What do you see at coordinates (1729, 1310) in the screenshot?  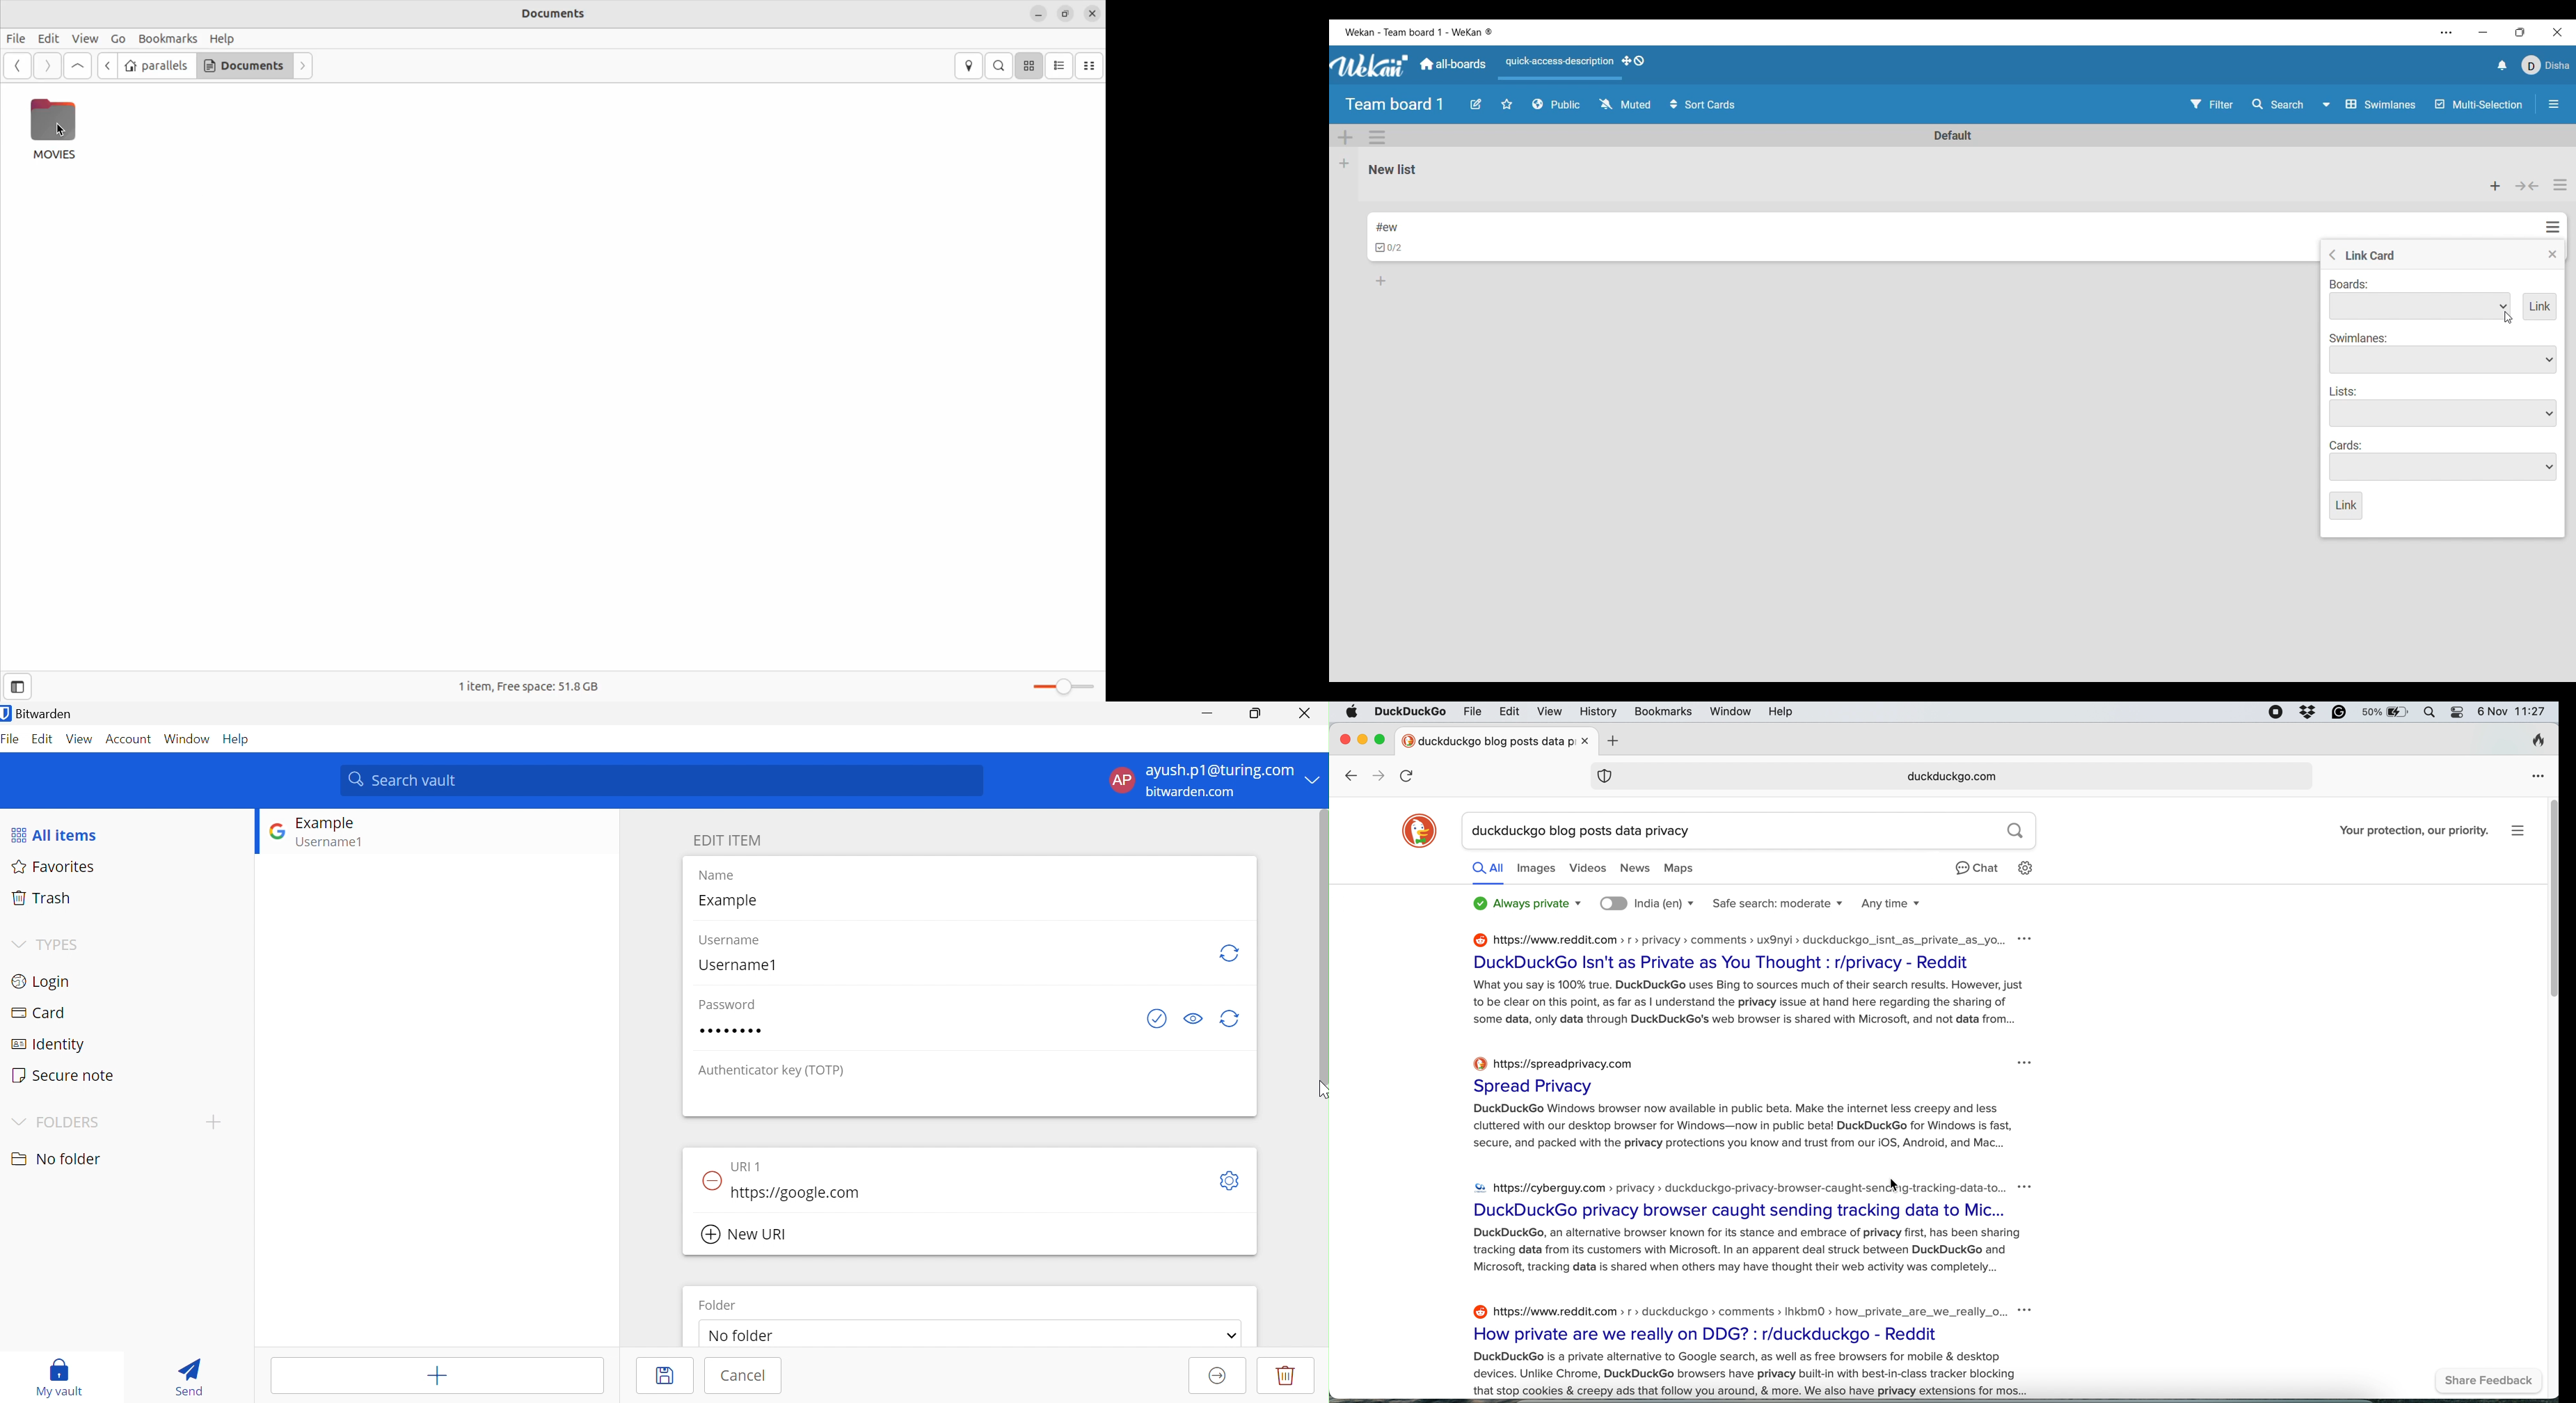 I see `https://www.reddit.com > r > duckduckgo > comments > IhkbmO > how_private_are_we_really_o...` at bounding box center [1729, 1310].